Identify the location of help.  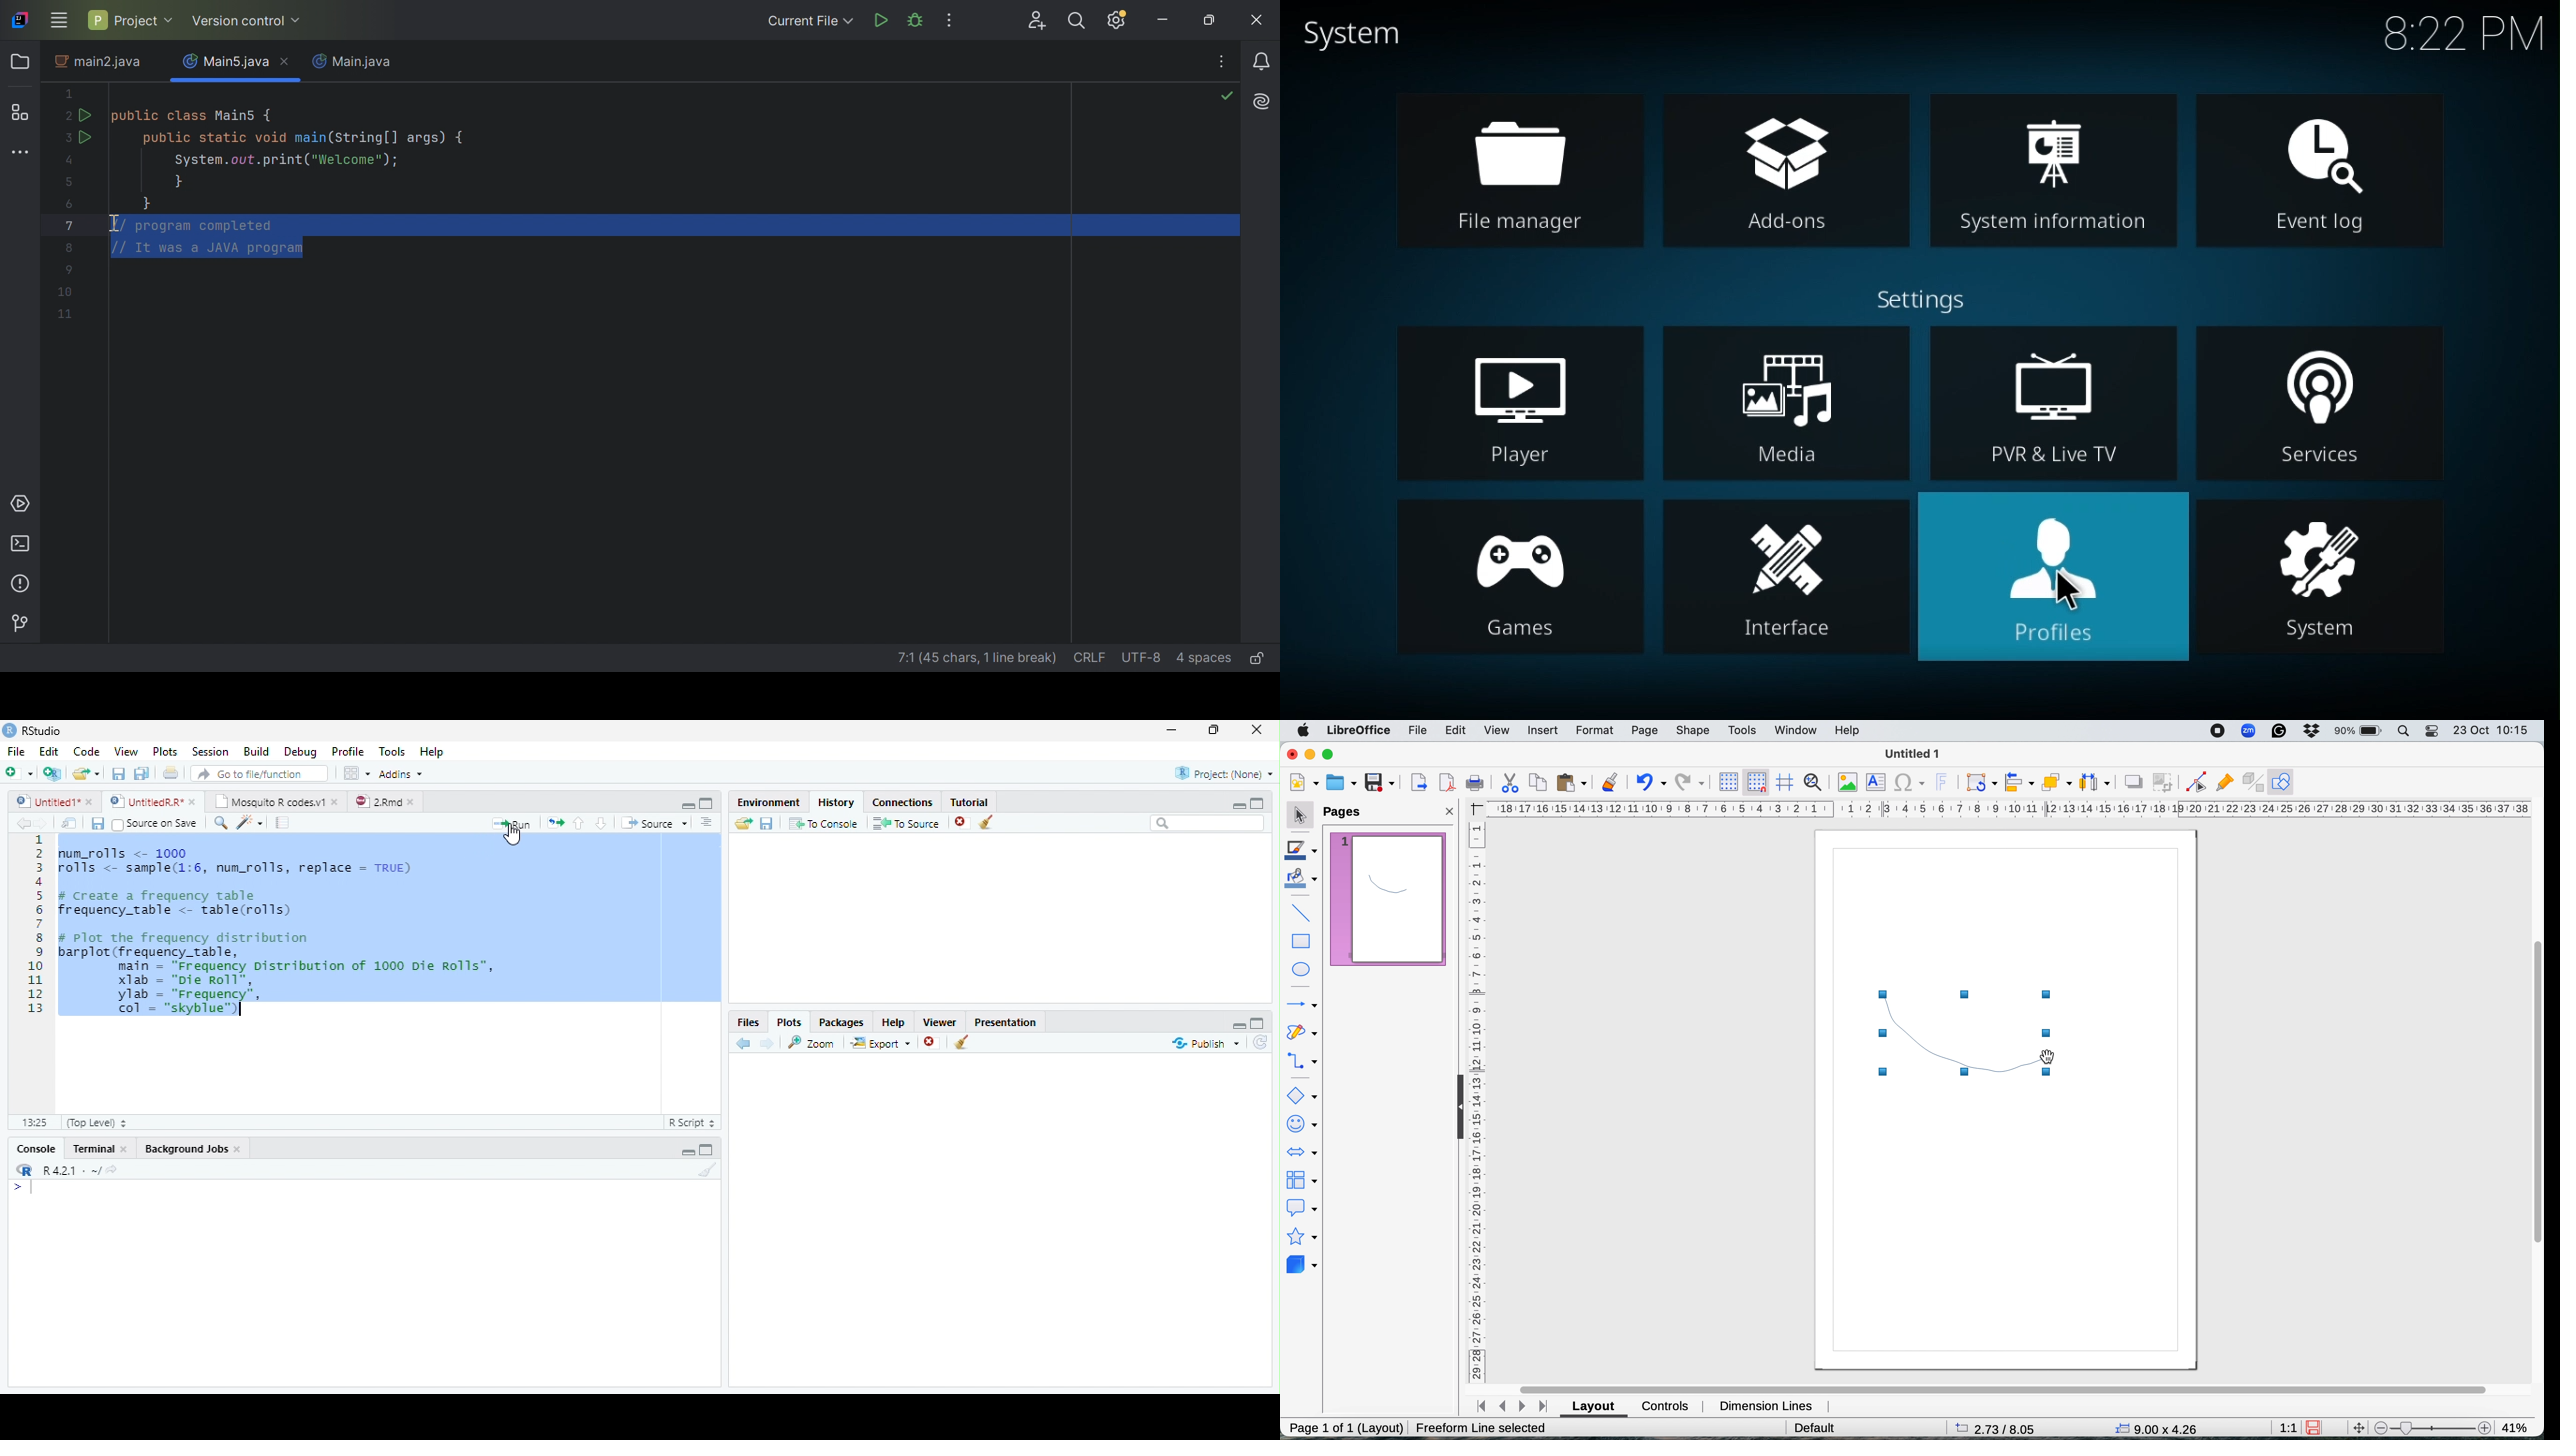
(1851, 731).